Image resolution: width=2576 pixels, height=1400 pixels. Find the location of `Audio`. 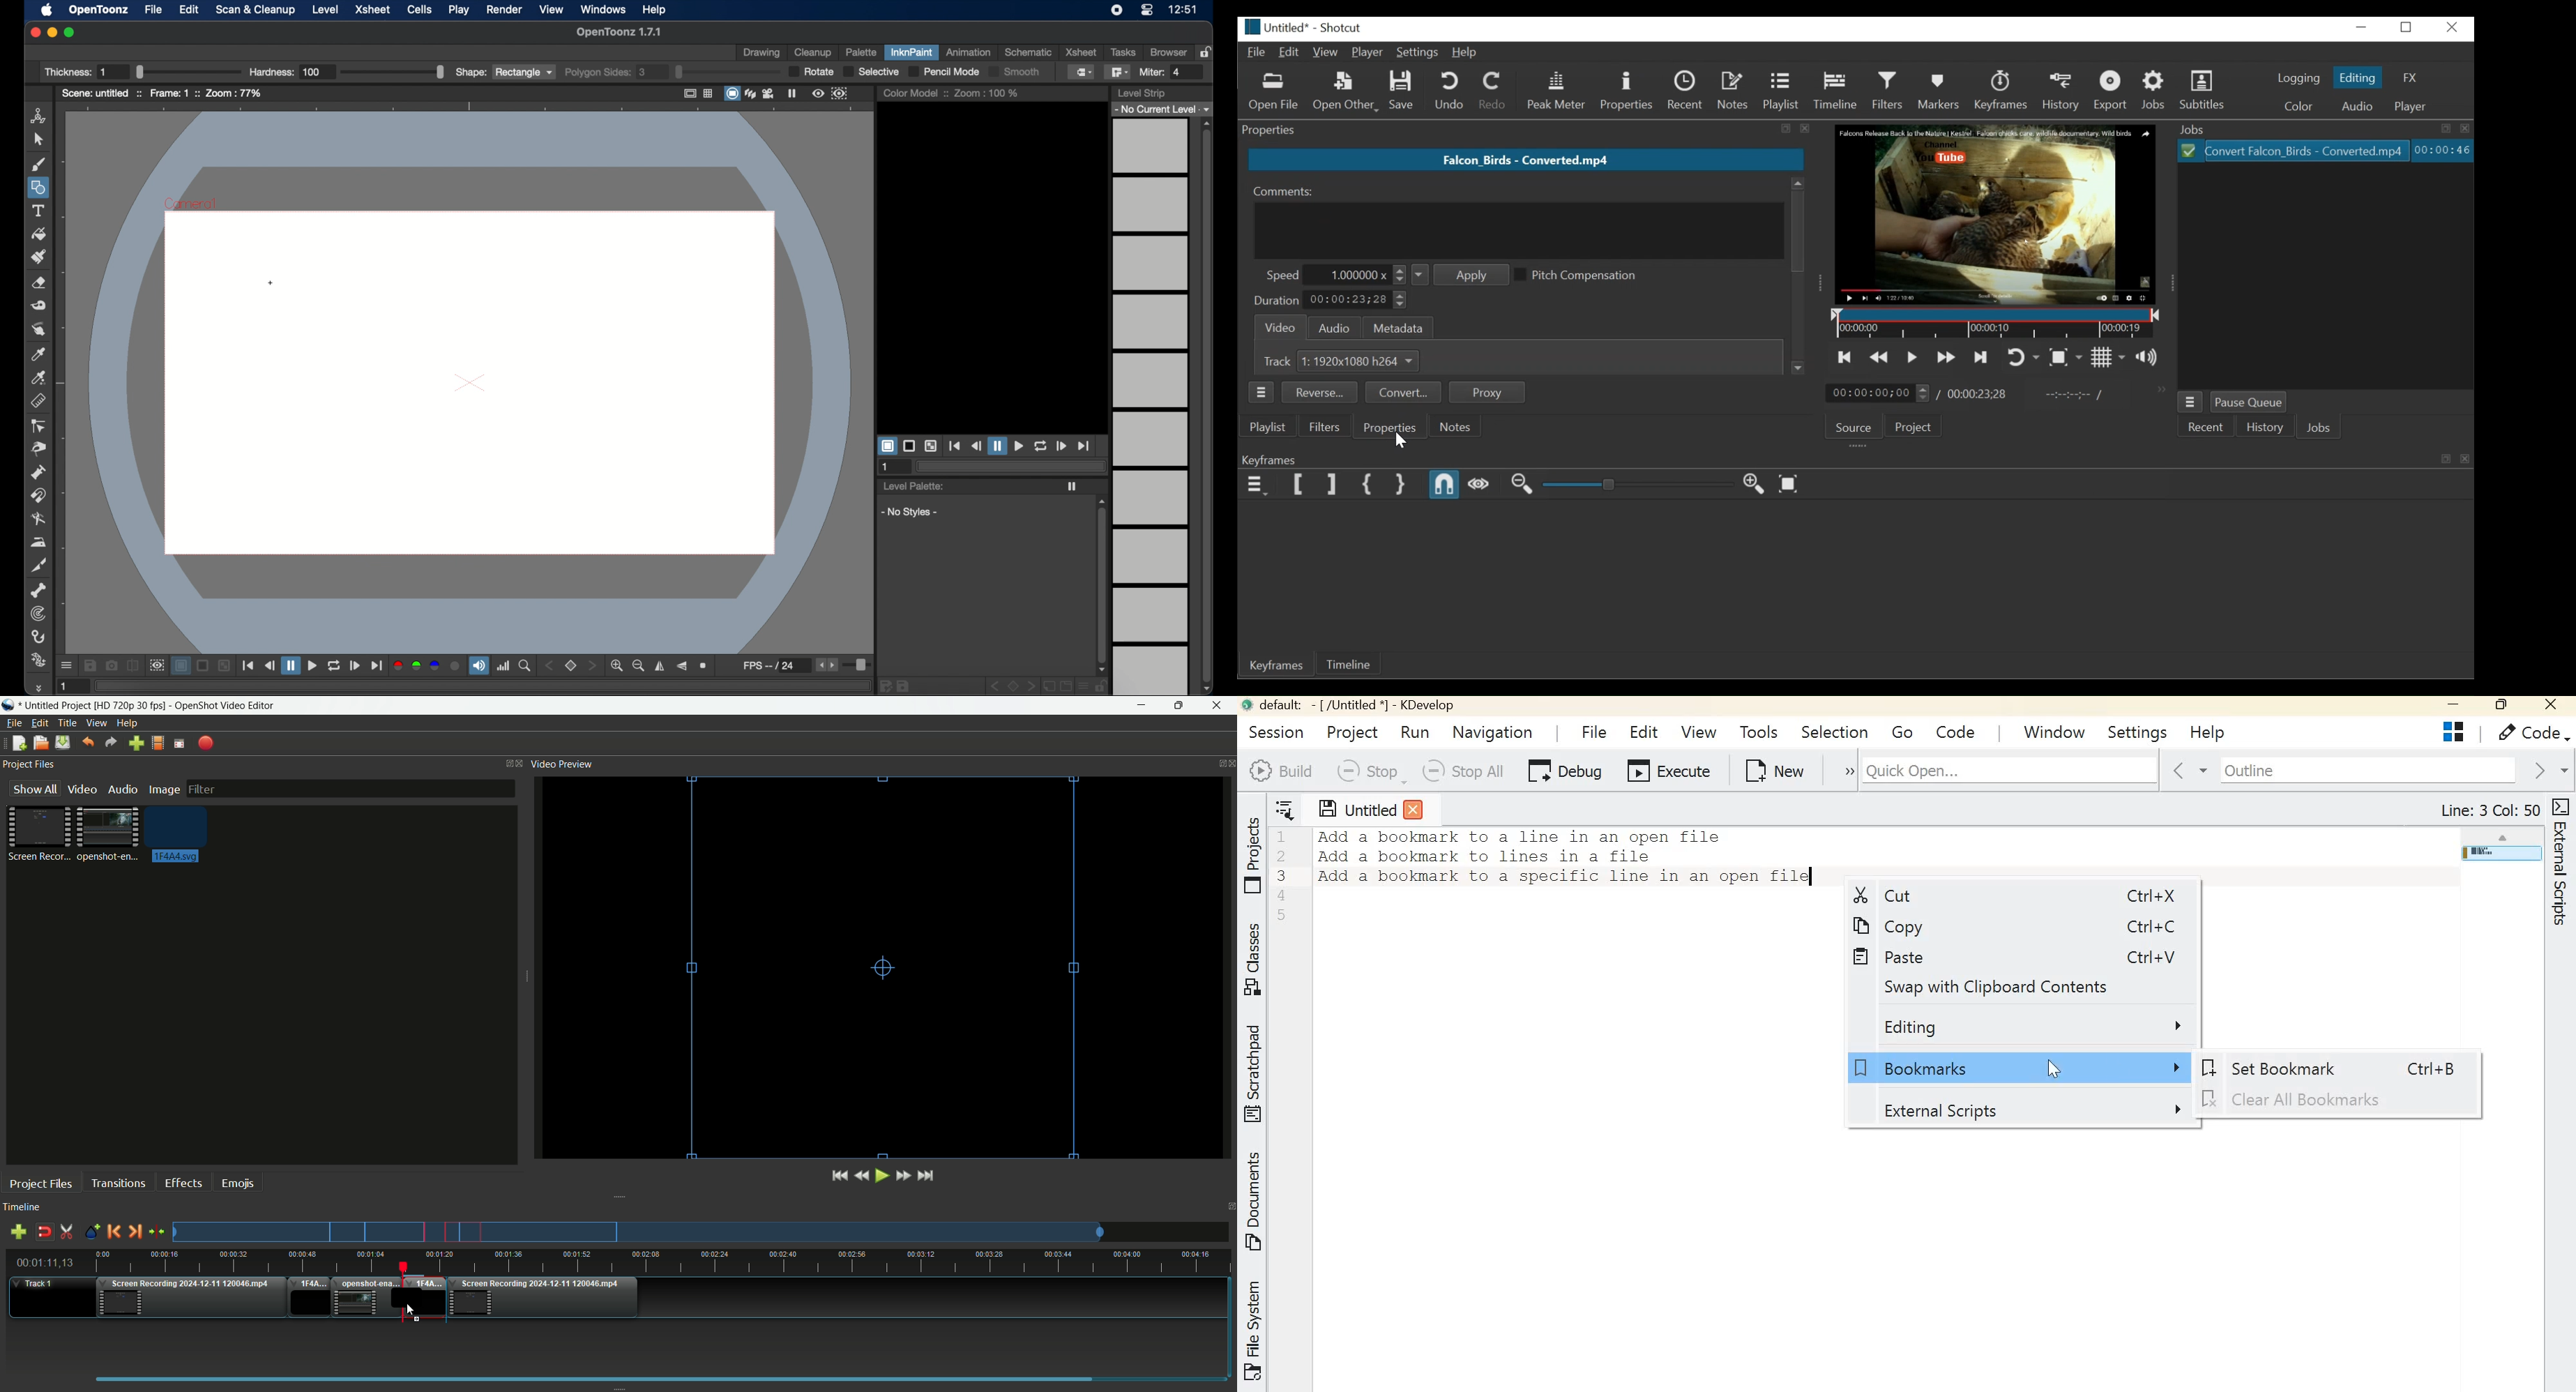

Audio is located at coordinates (122, 789).